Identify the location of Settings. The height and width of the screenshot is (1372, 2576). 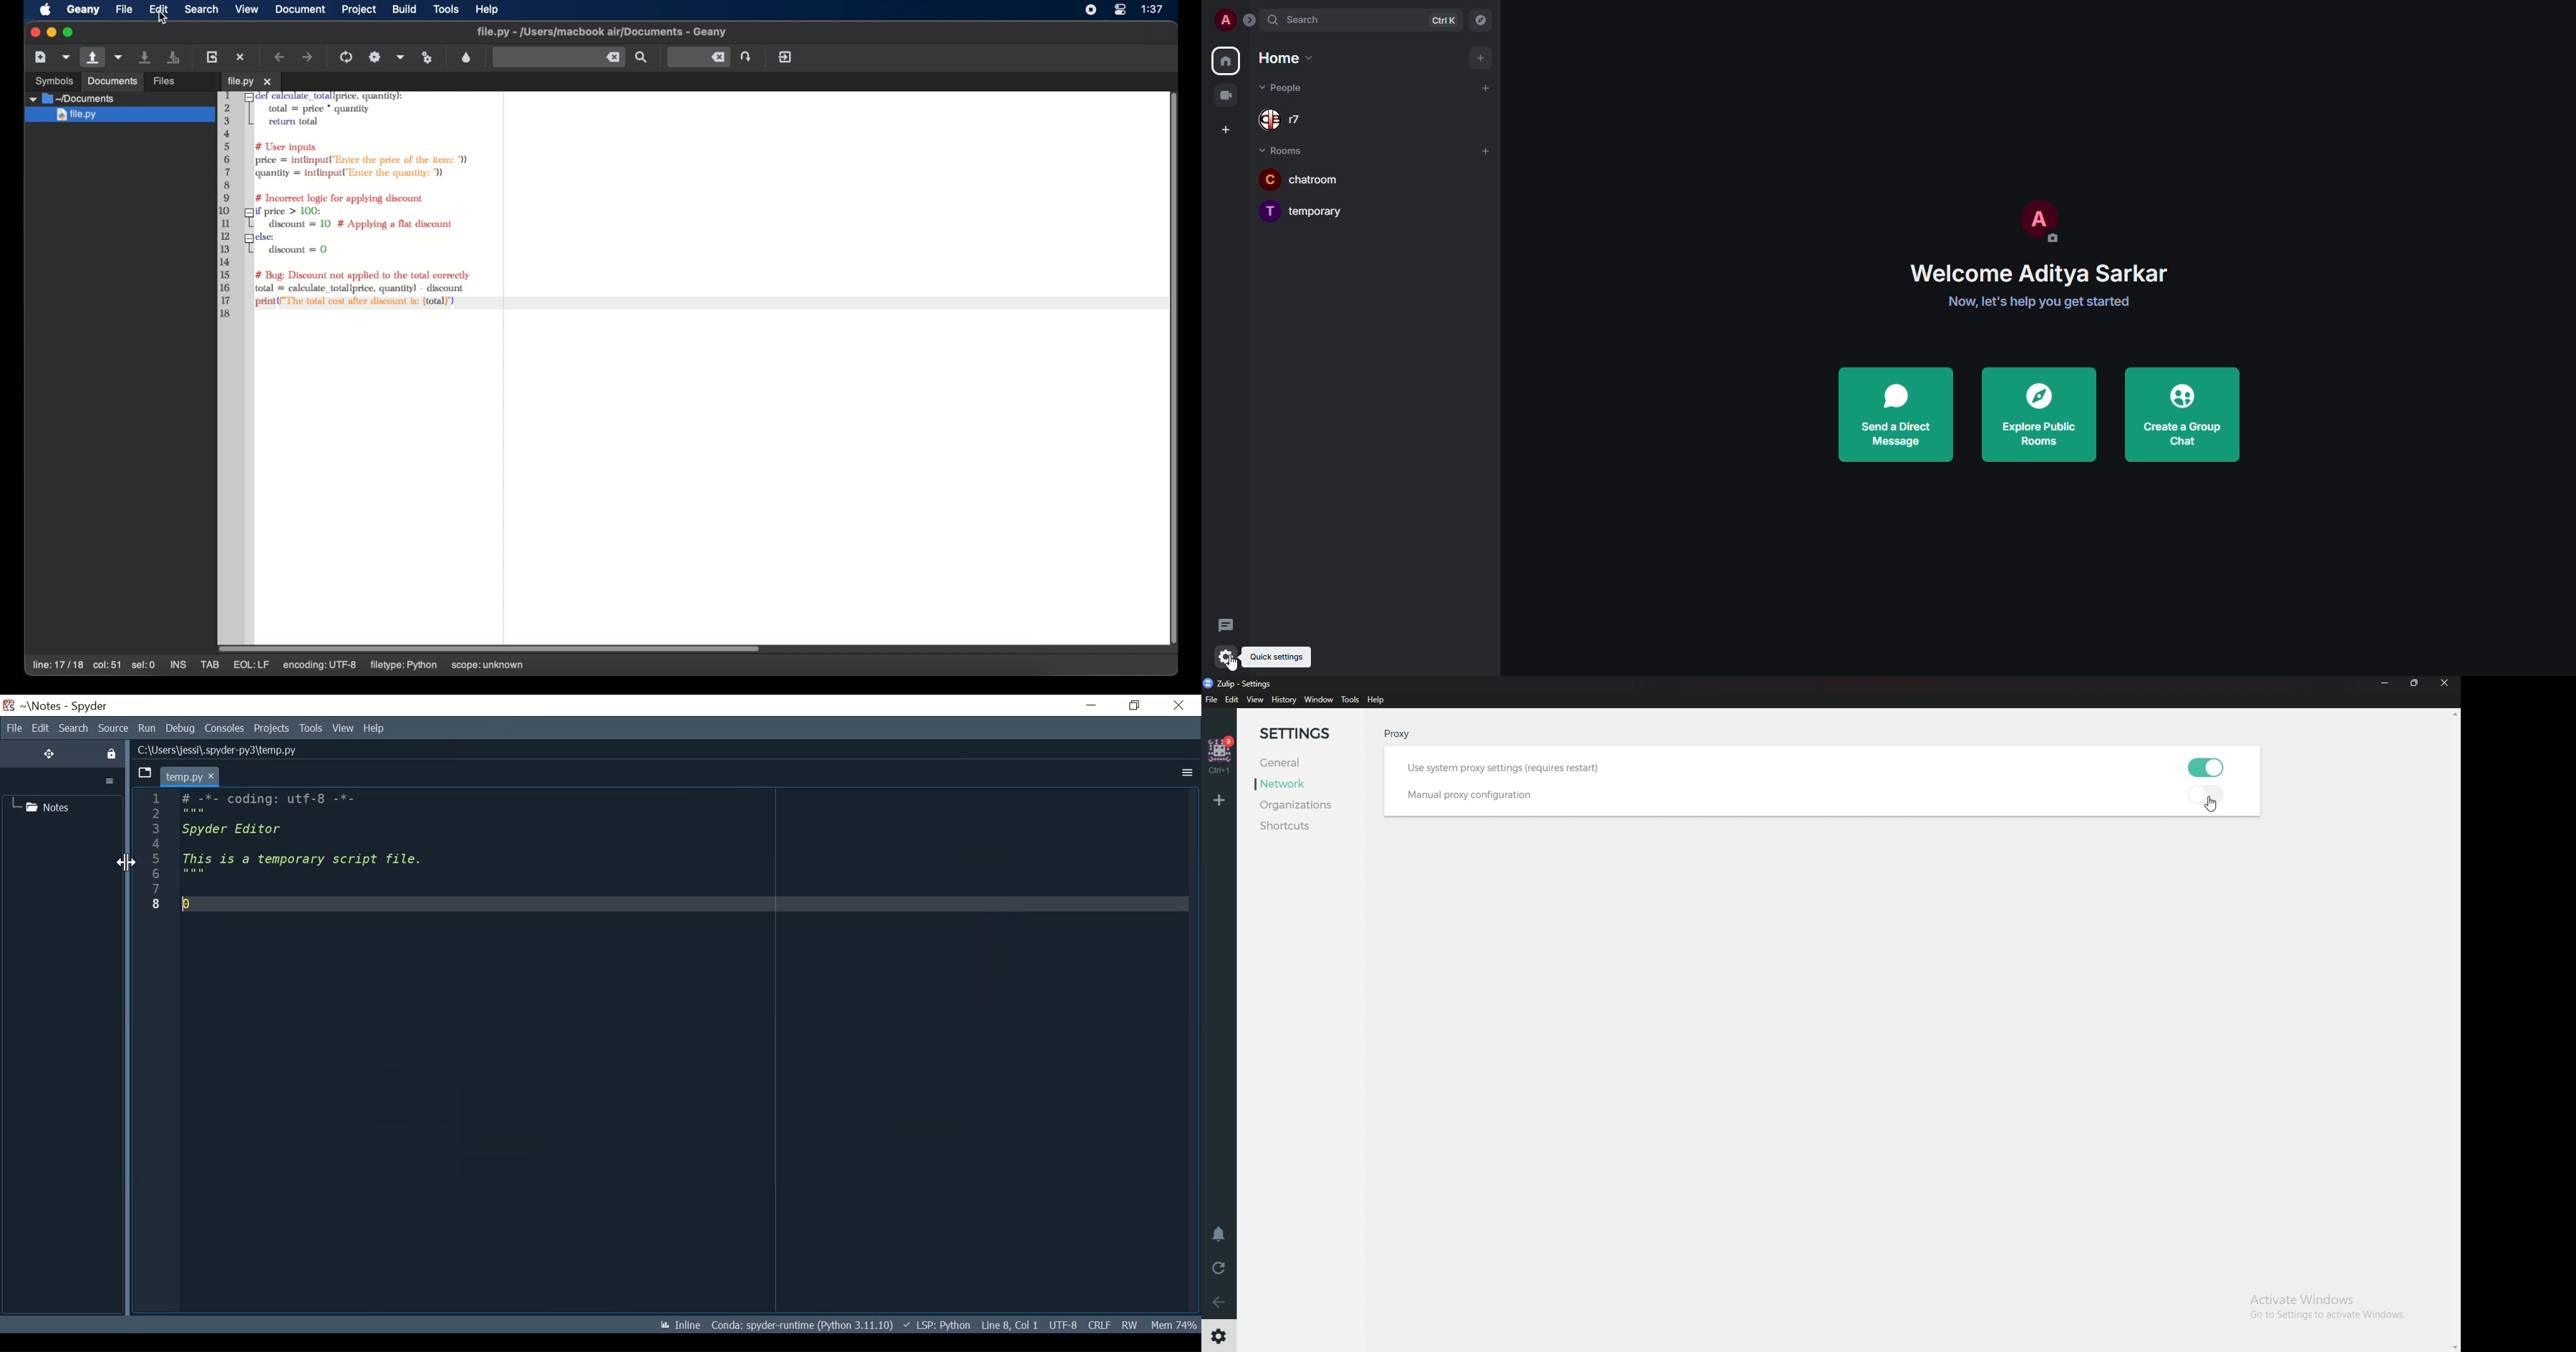
(1308, 734).